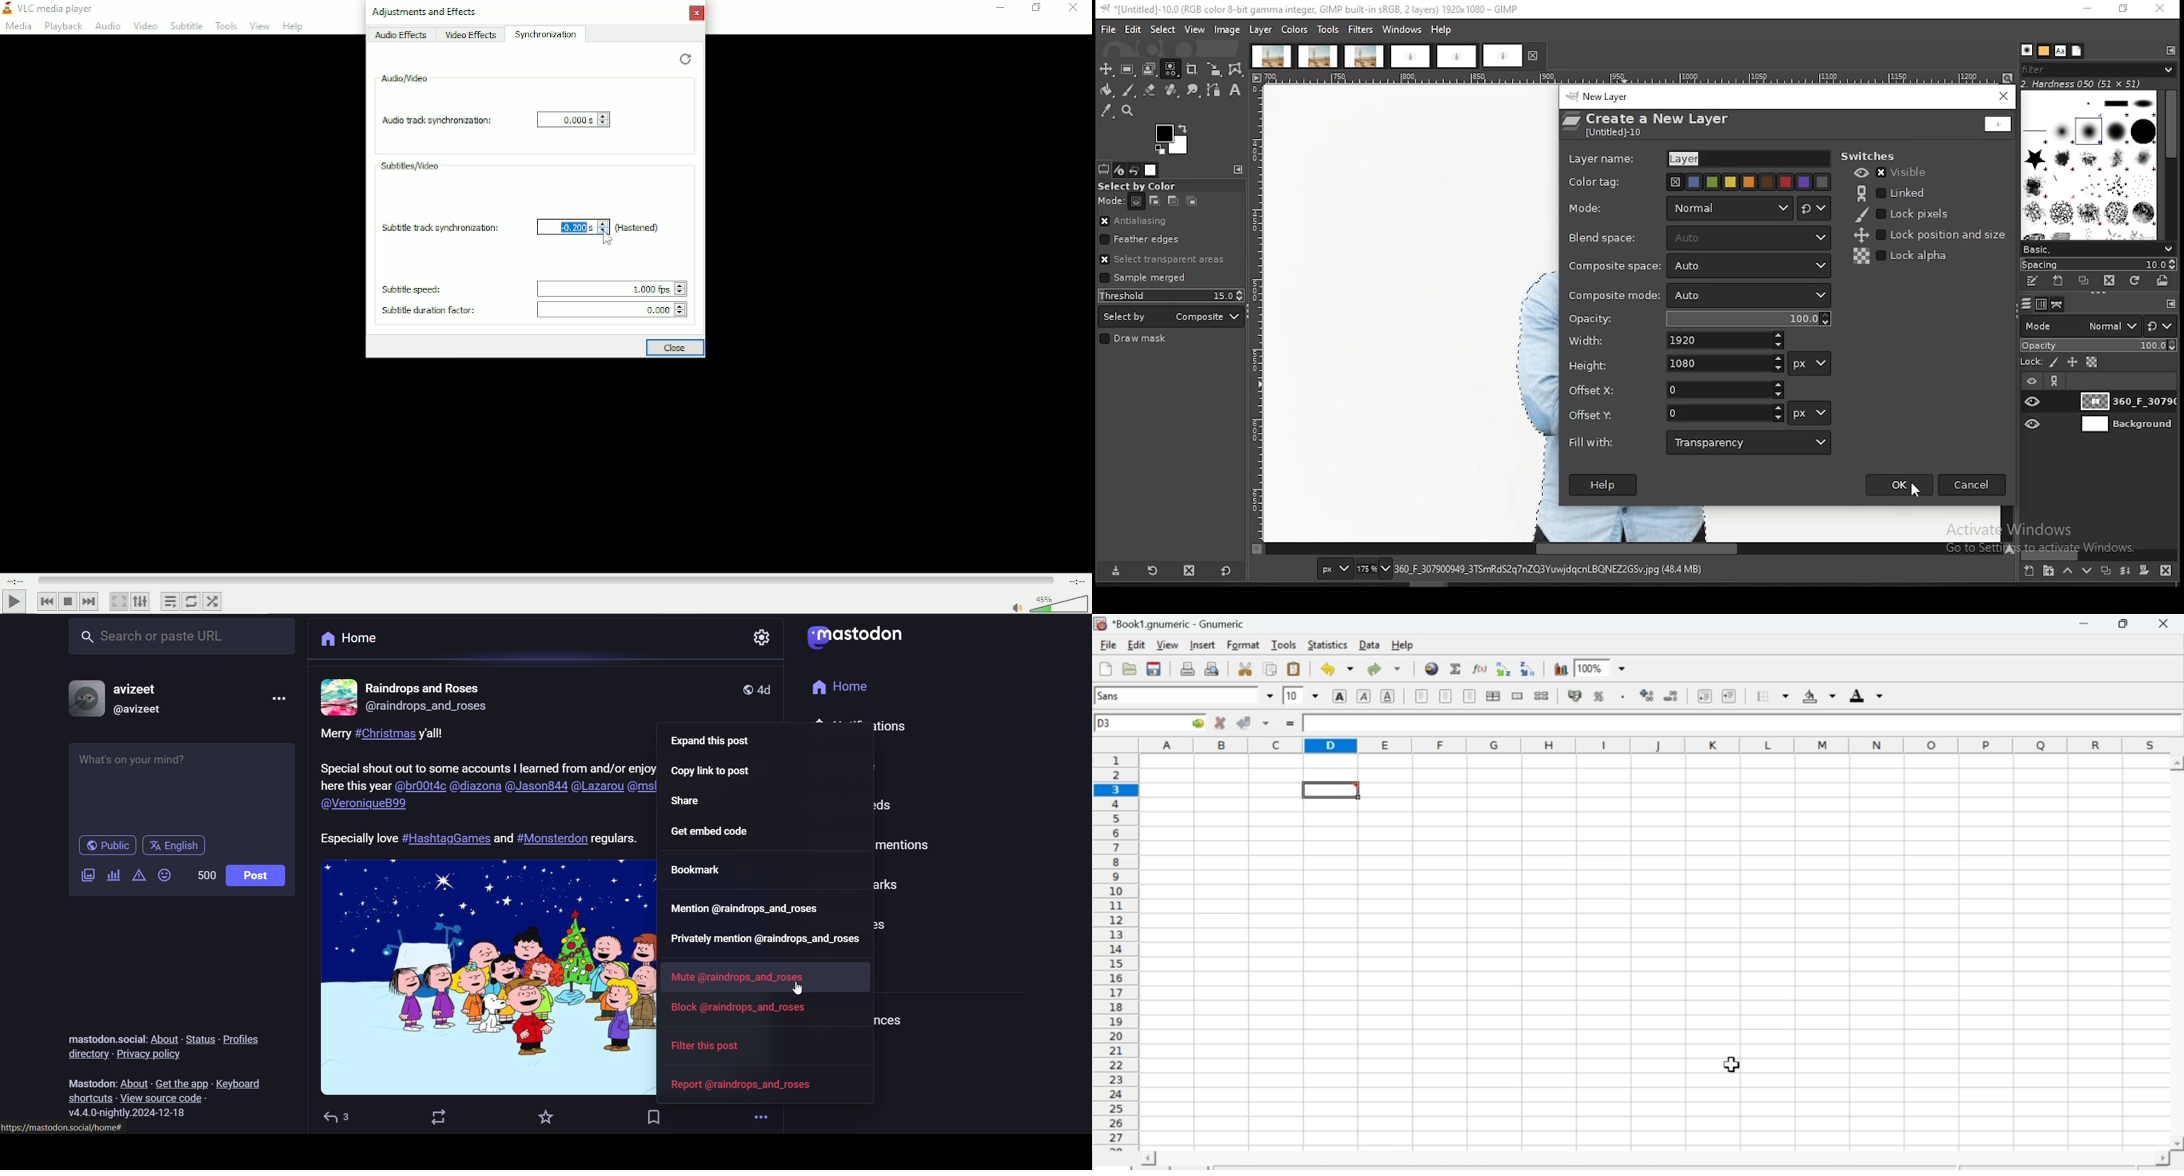  Describe the element at coordinates (85, 1098) in the screenshot. I see `shortcuts` at that location.